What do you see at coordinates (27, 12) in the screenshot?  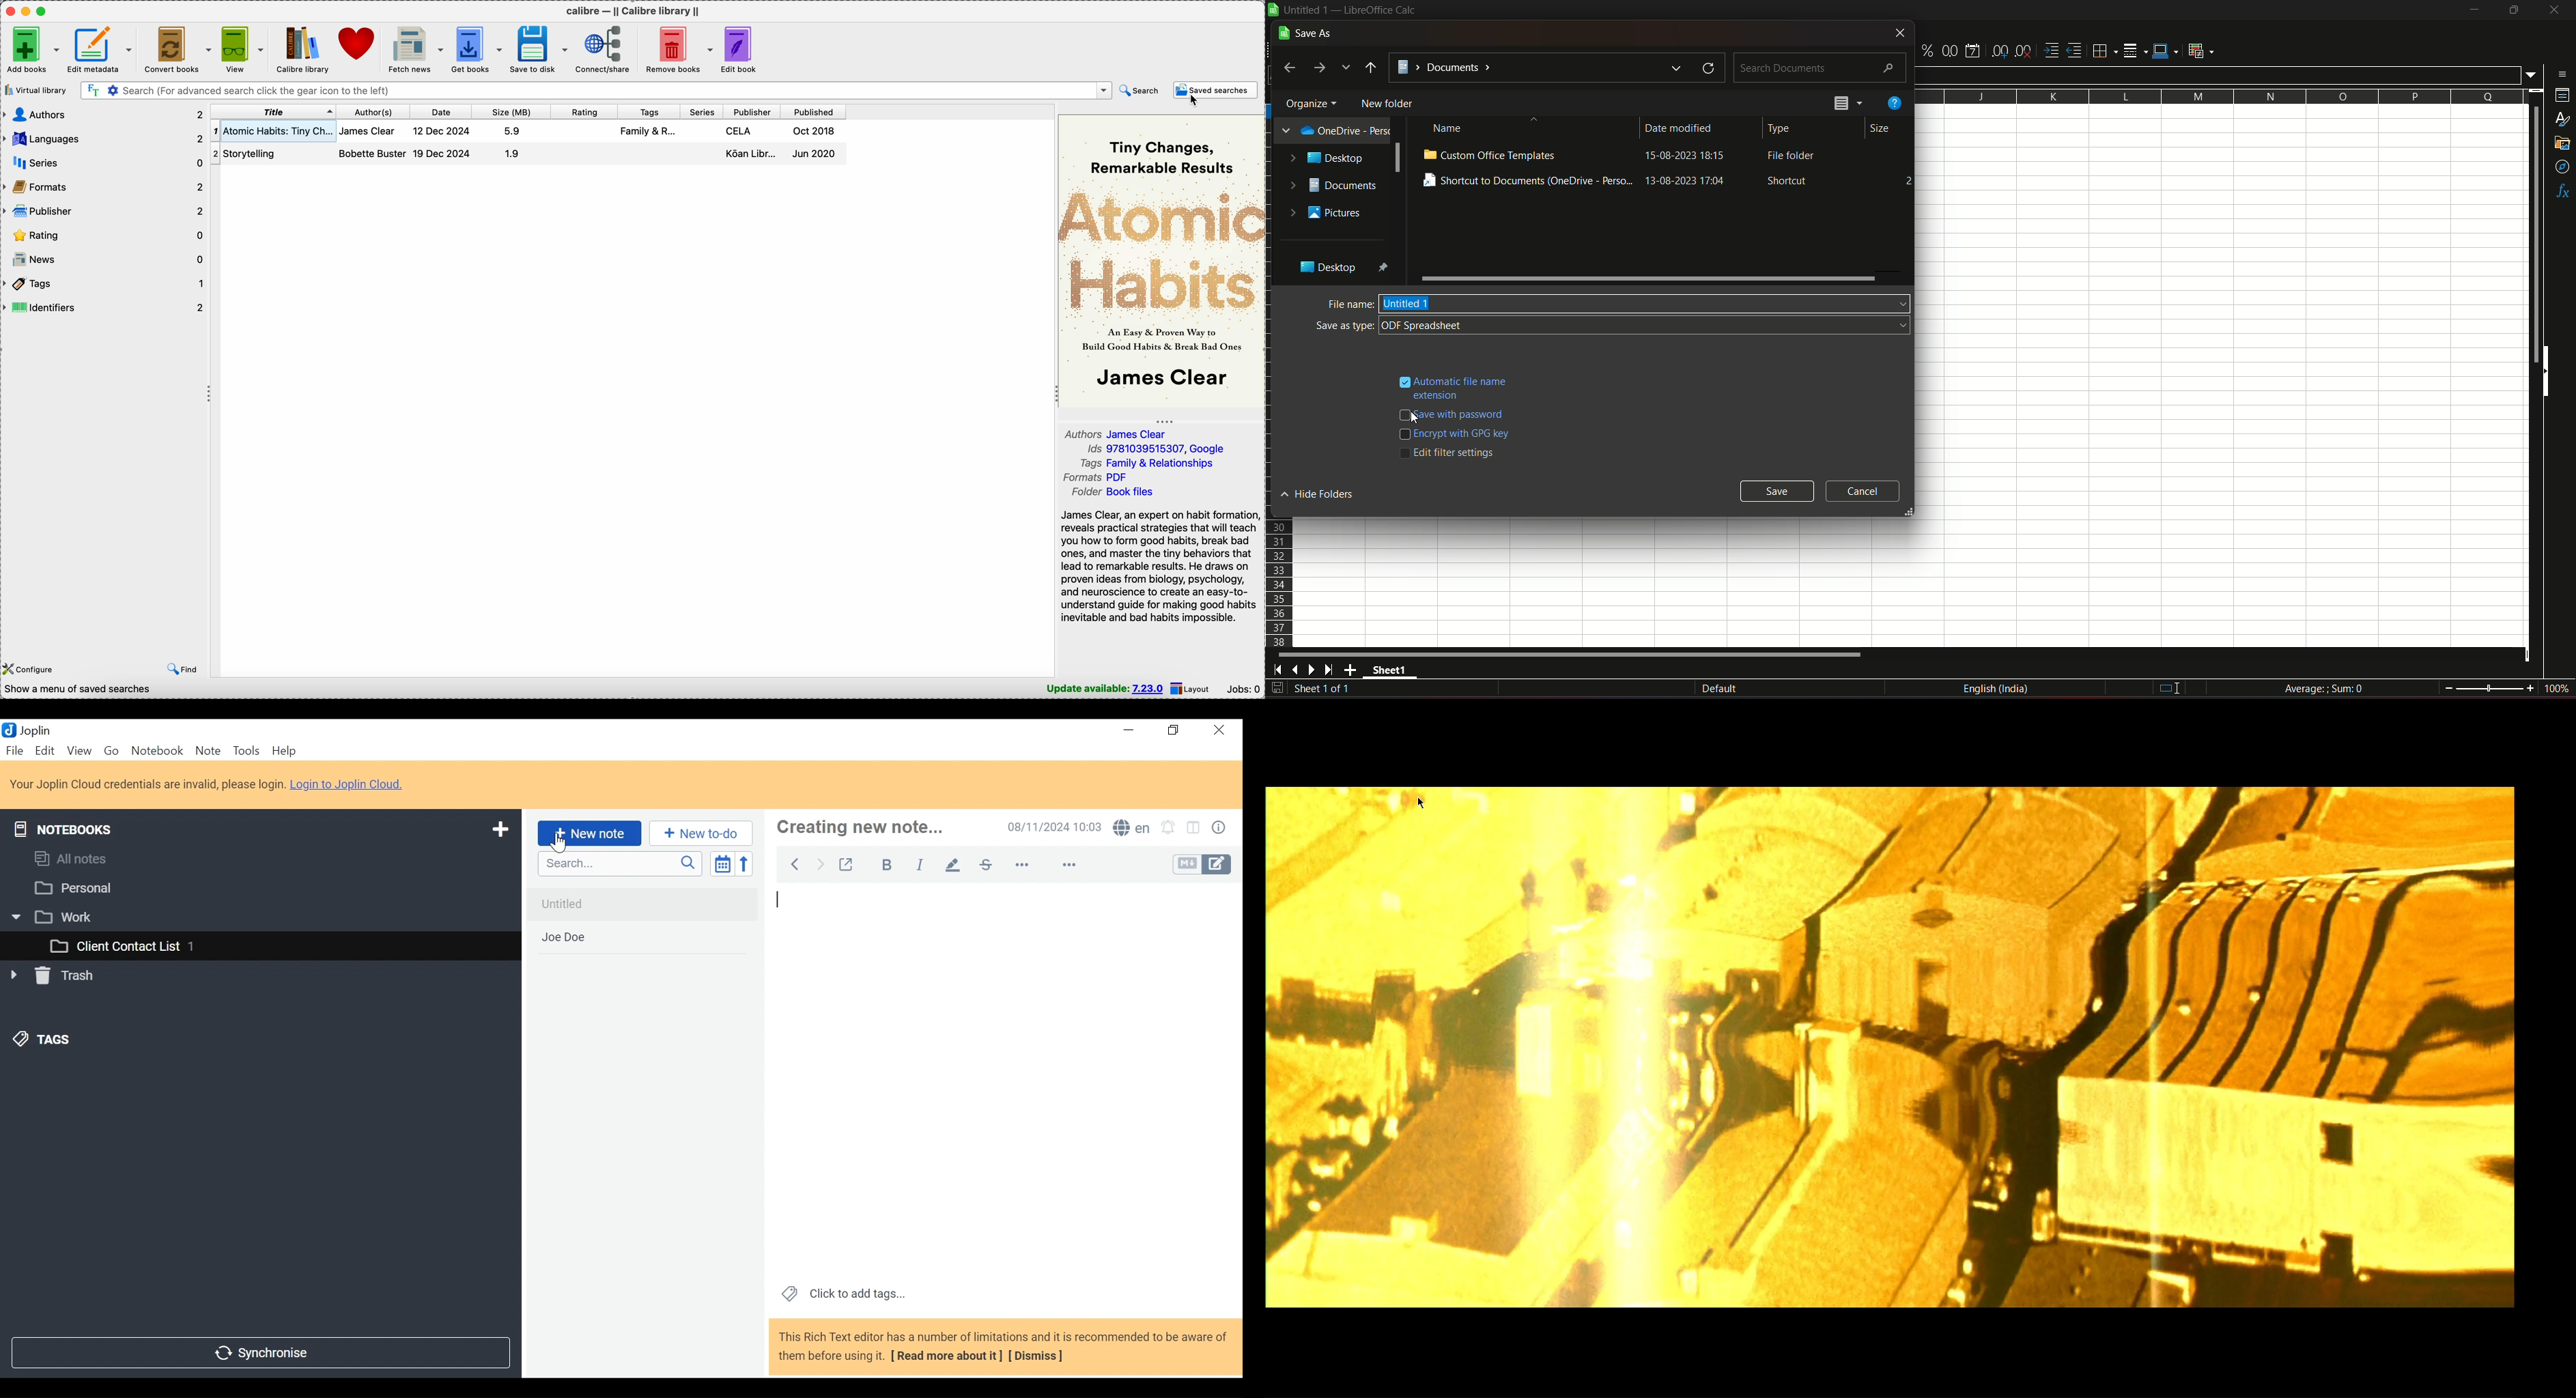 I see `minimize Calibre` at bounding box center [27, 12].